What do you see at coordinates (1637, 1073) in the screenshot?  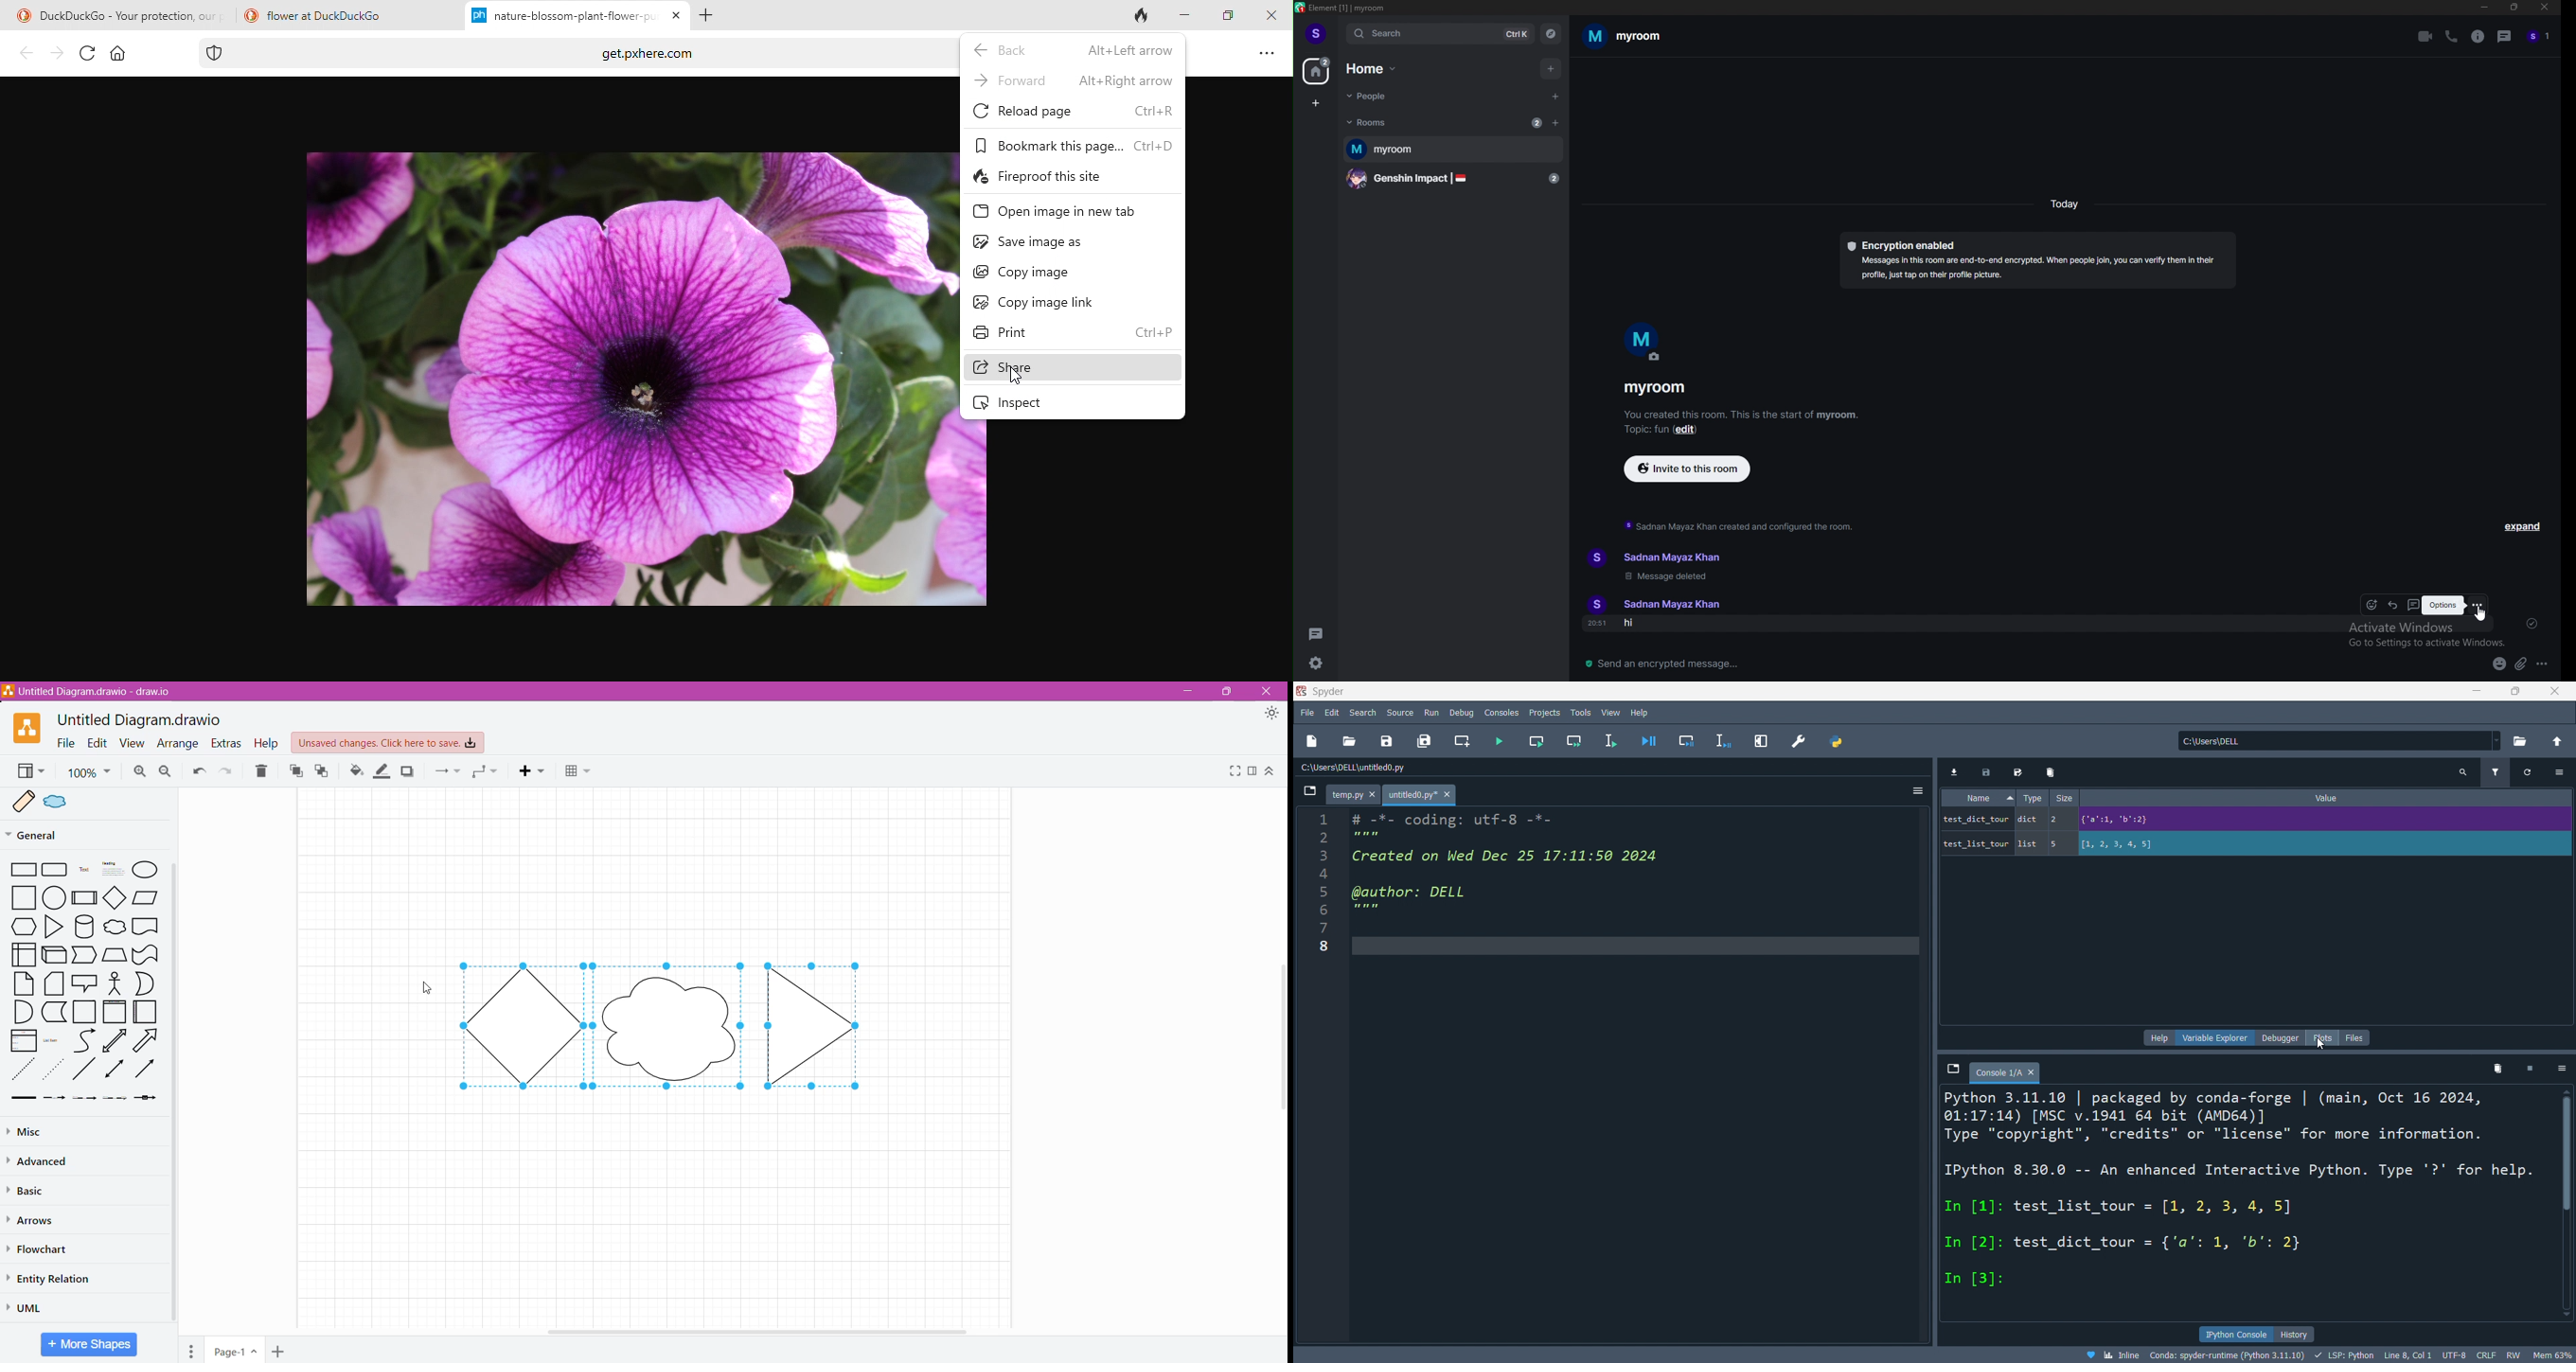 I see `editor pane` at bounding box center [1637, 1073].